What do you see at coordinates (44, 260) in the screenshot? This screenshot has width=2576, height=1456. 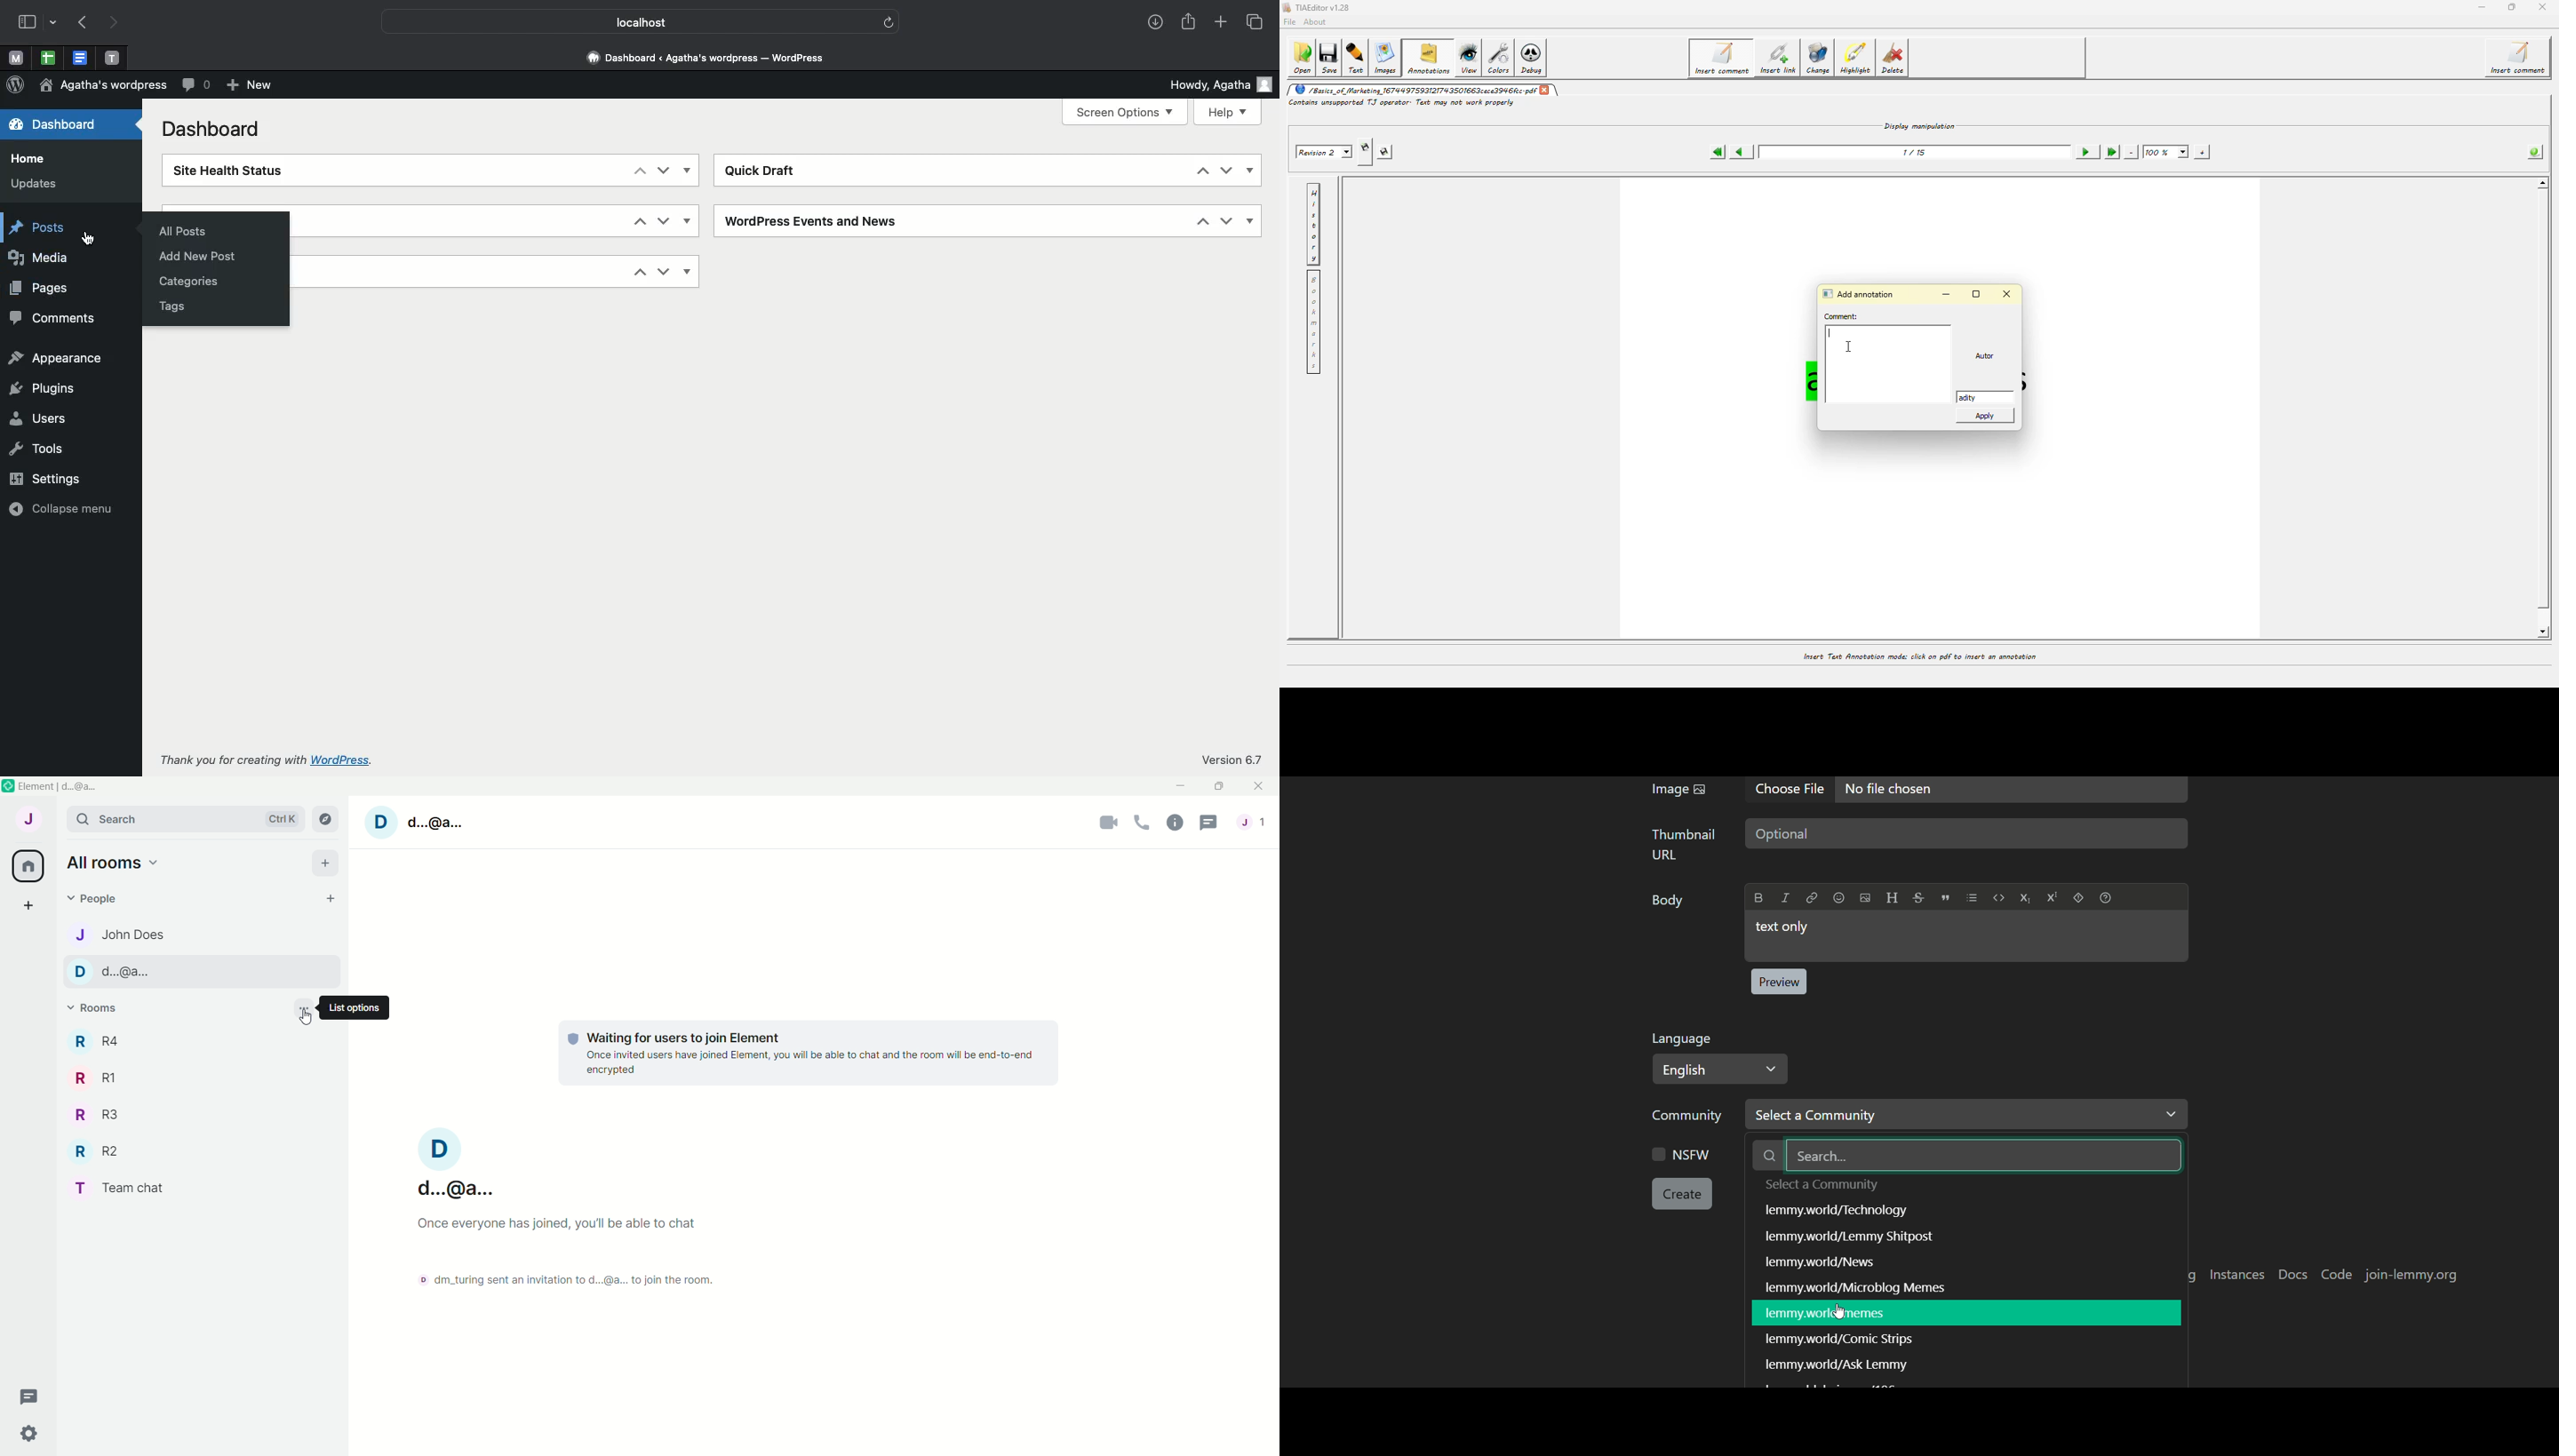 I see `Media` at bounding box center [44, 260].